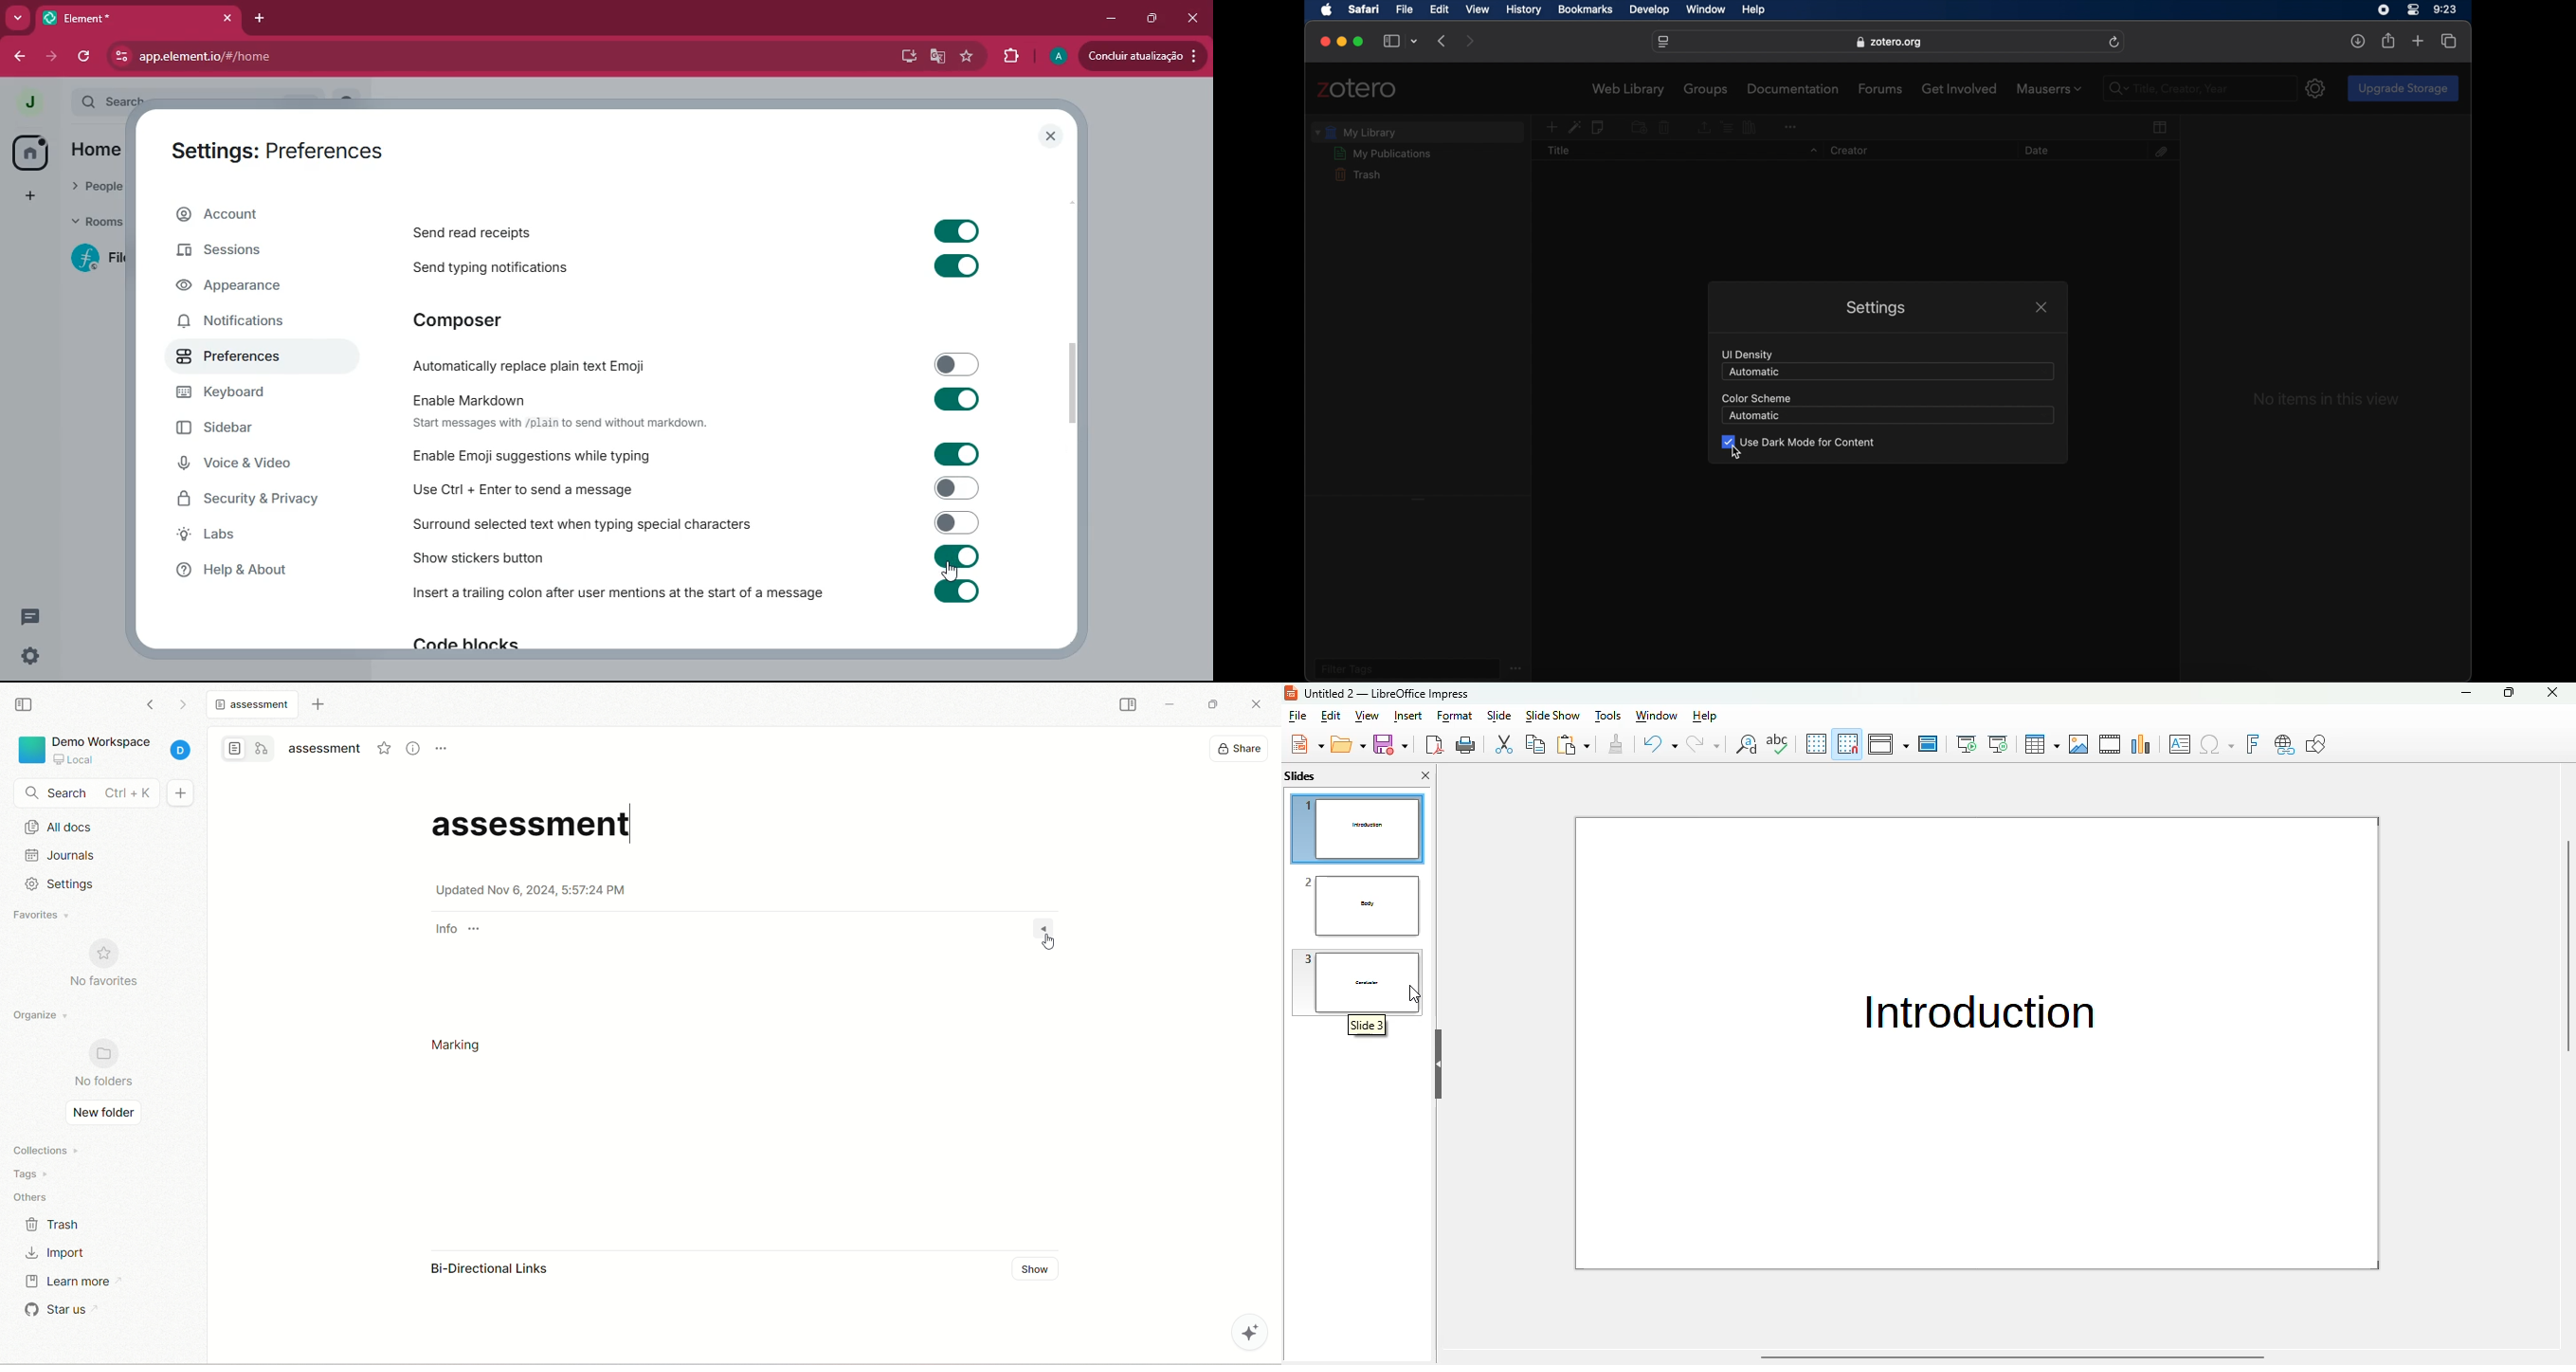 The height and width of the screenshot is (1372, 2576). I want to click on apple icon, so click(1327, 10).